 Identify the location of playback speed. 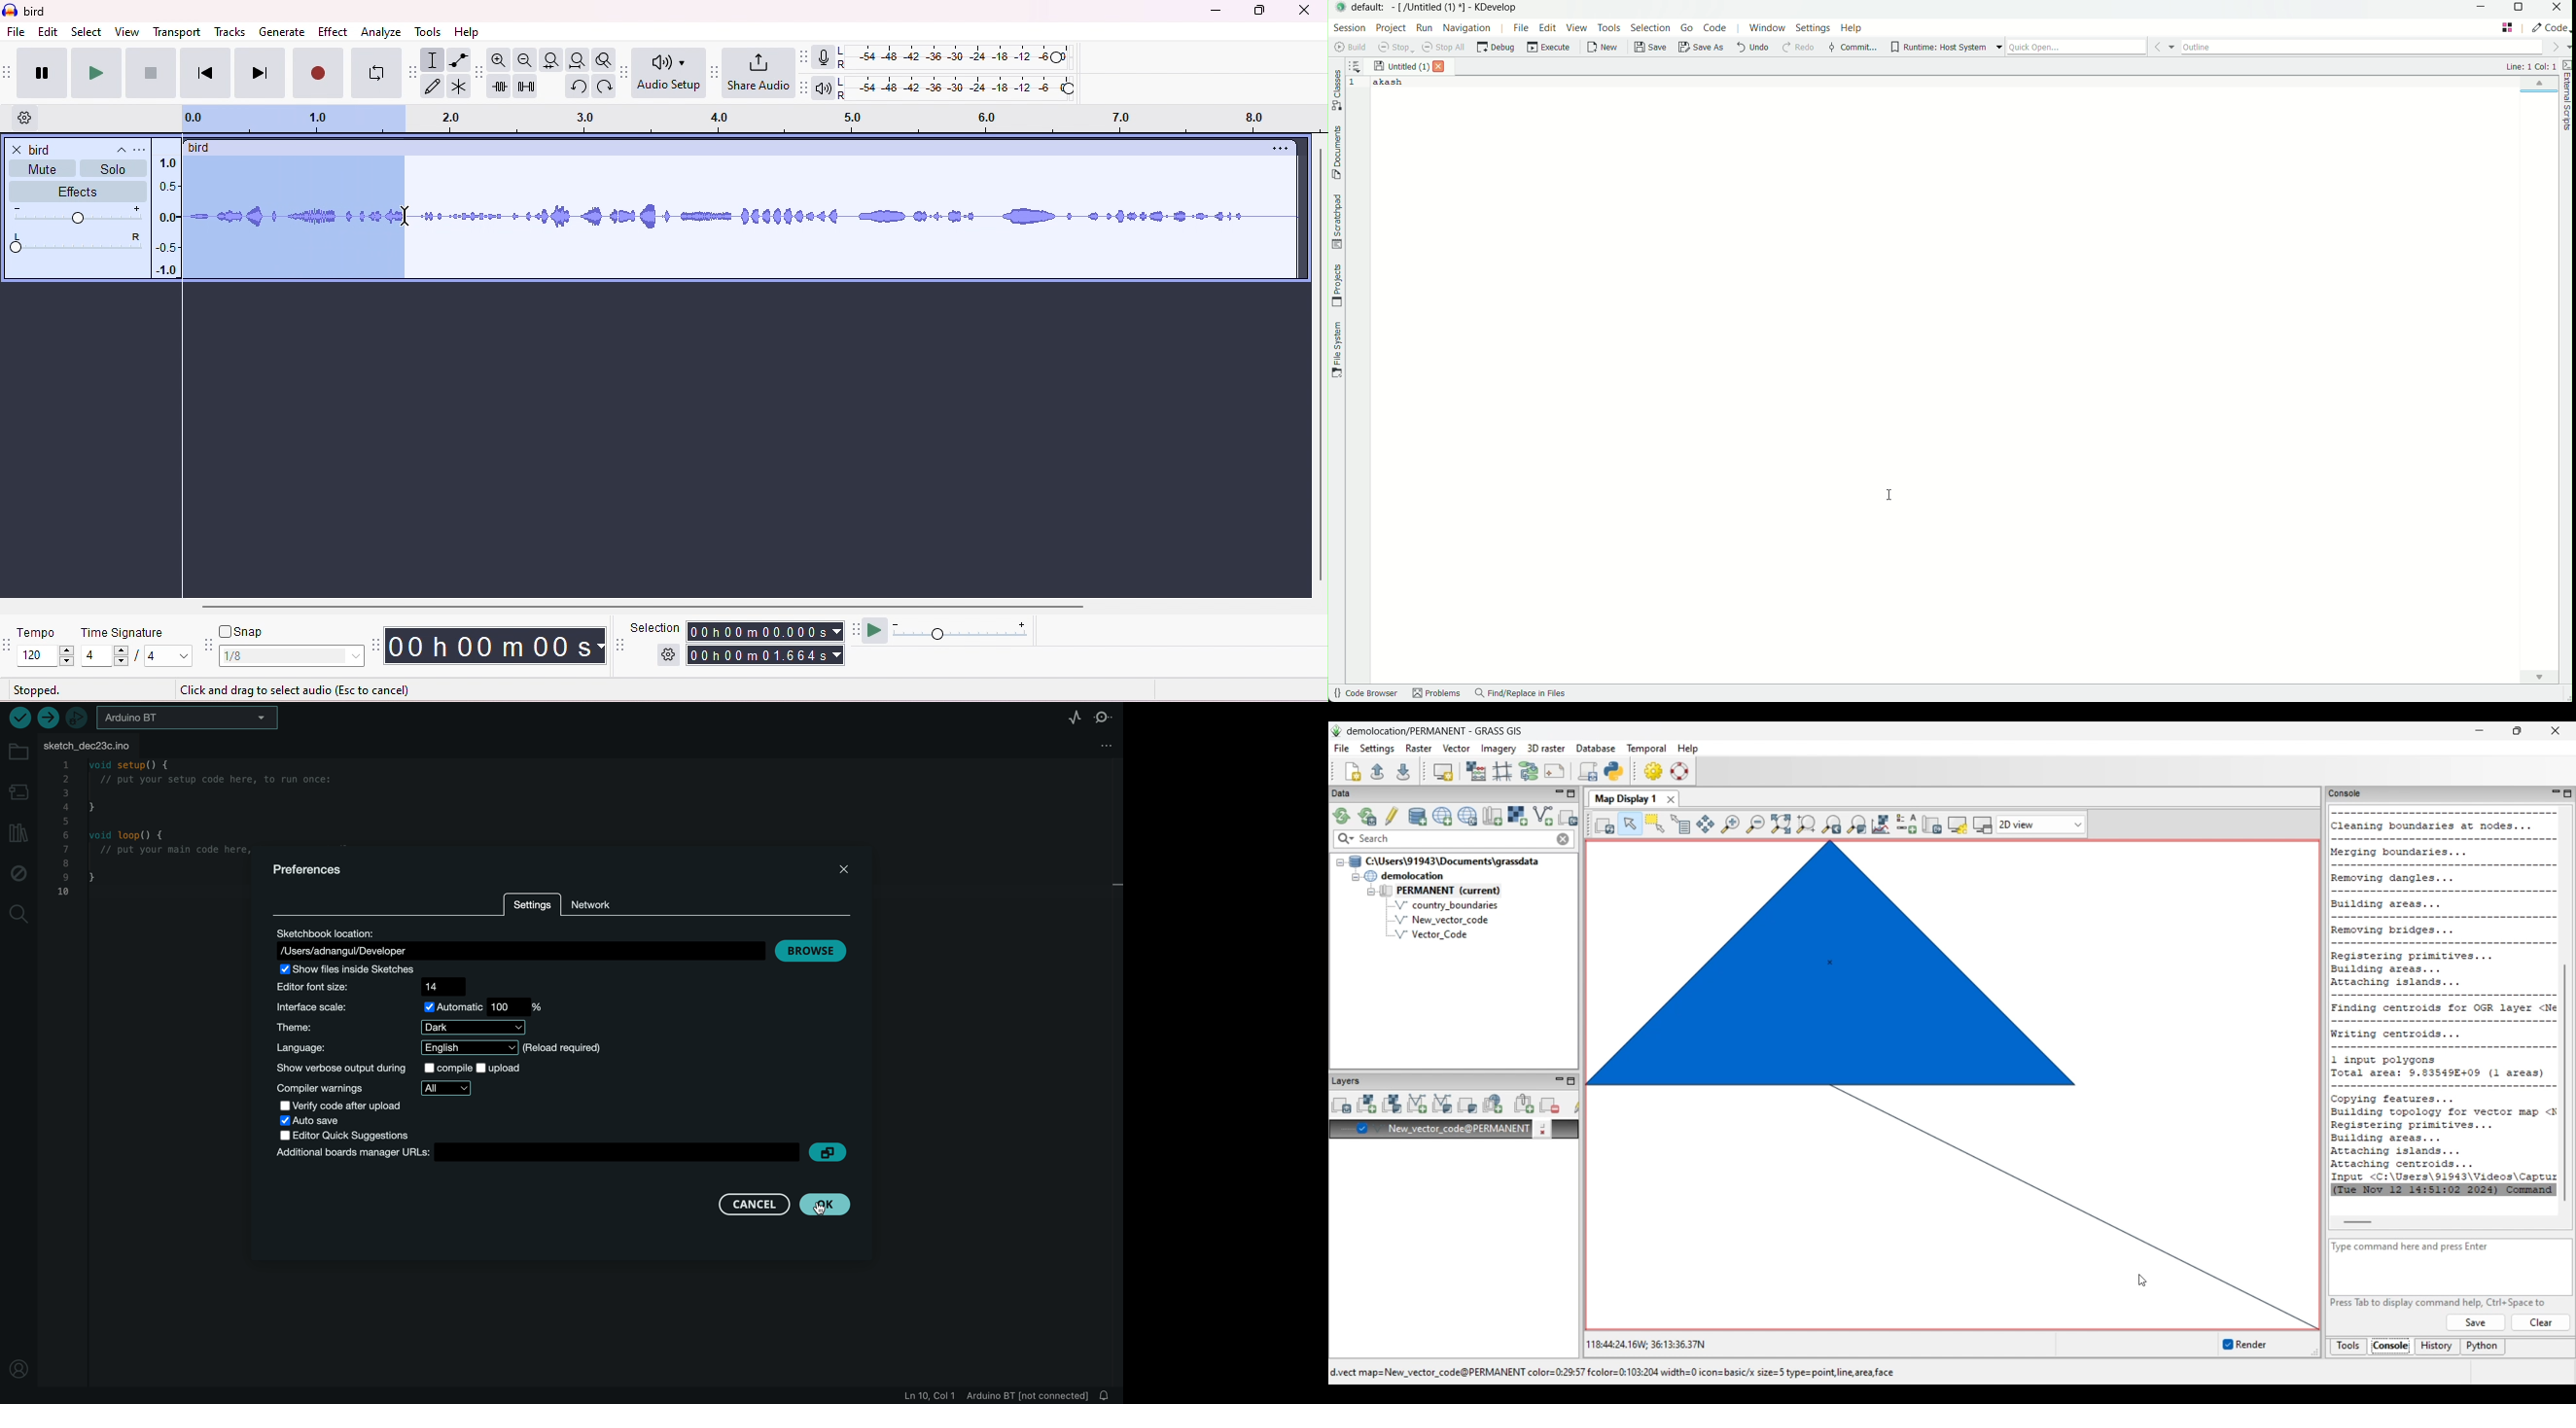
(966, 629).